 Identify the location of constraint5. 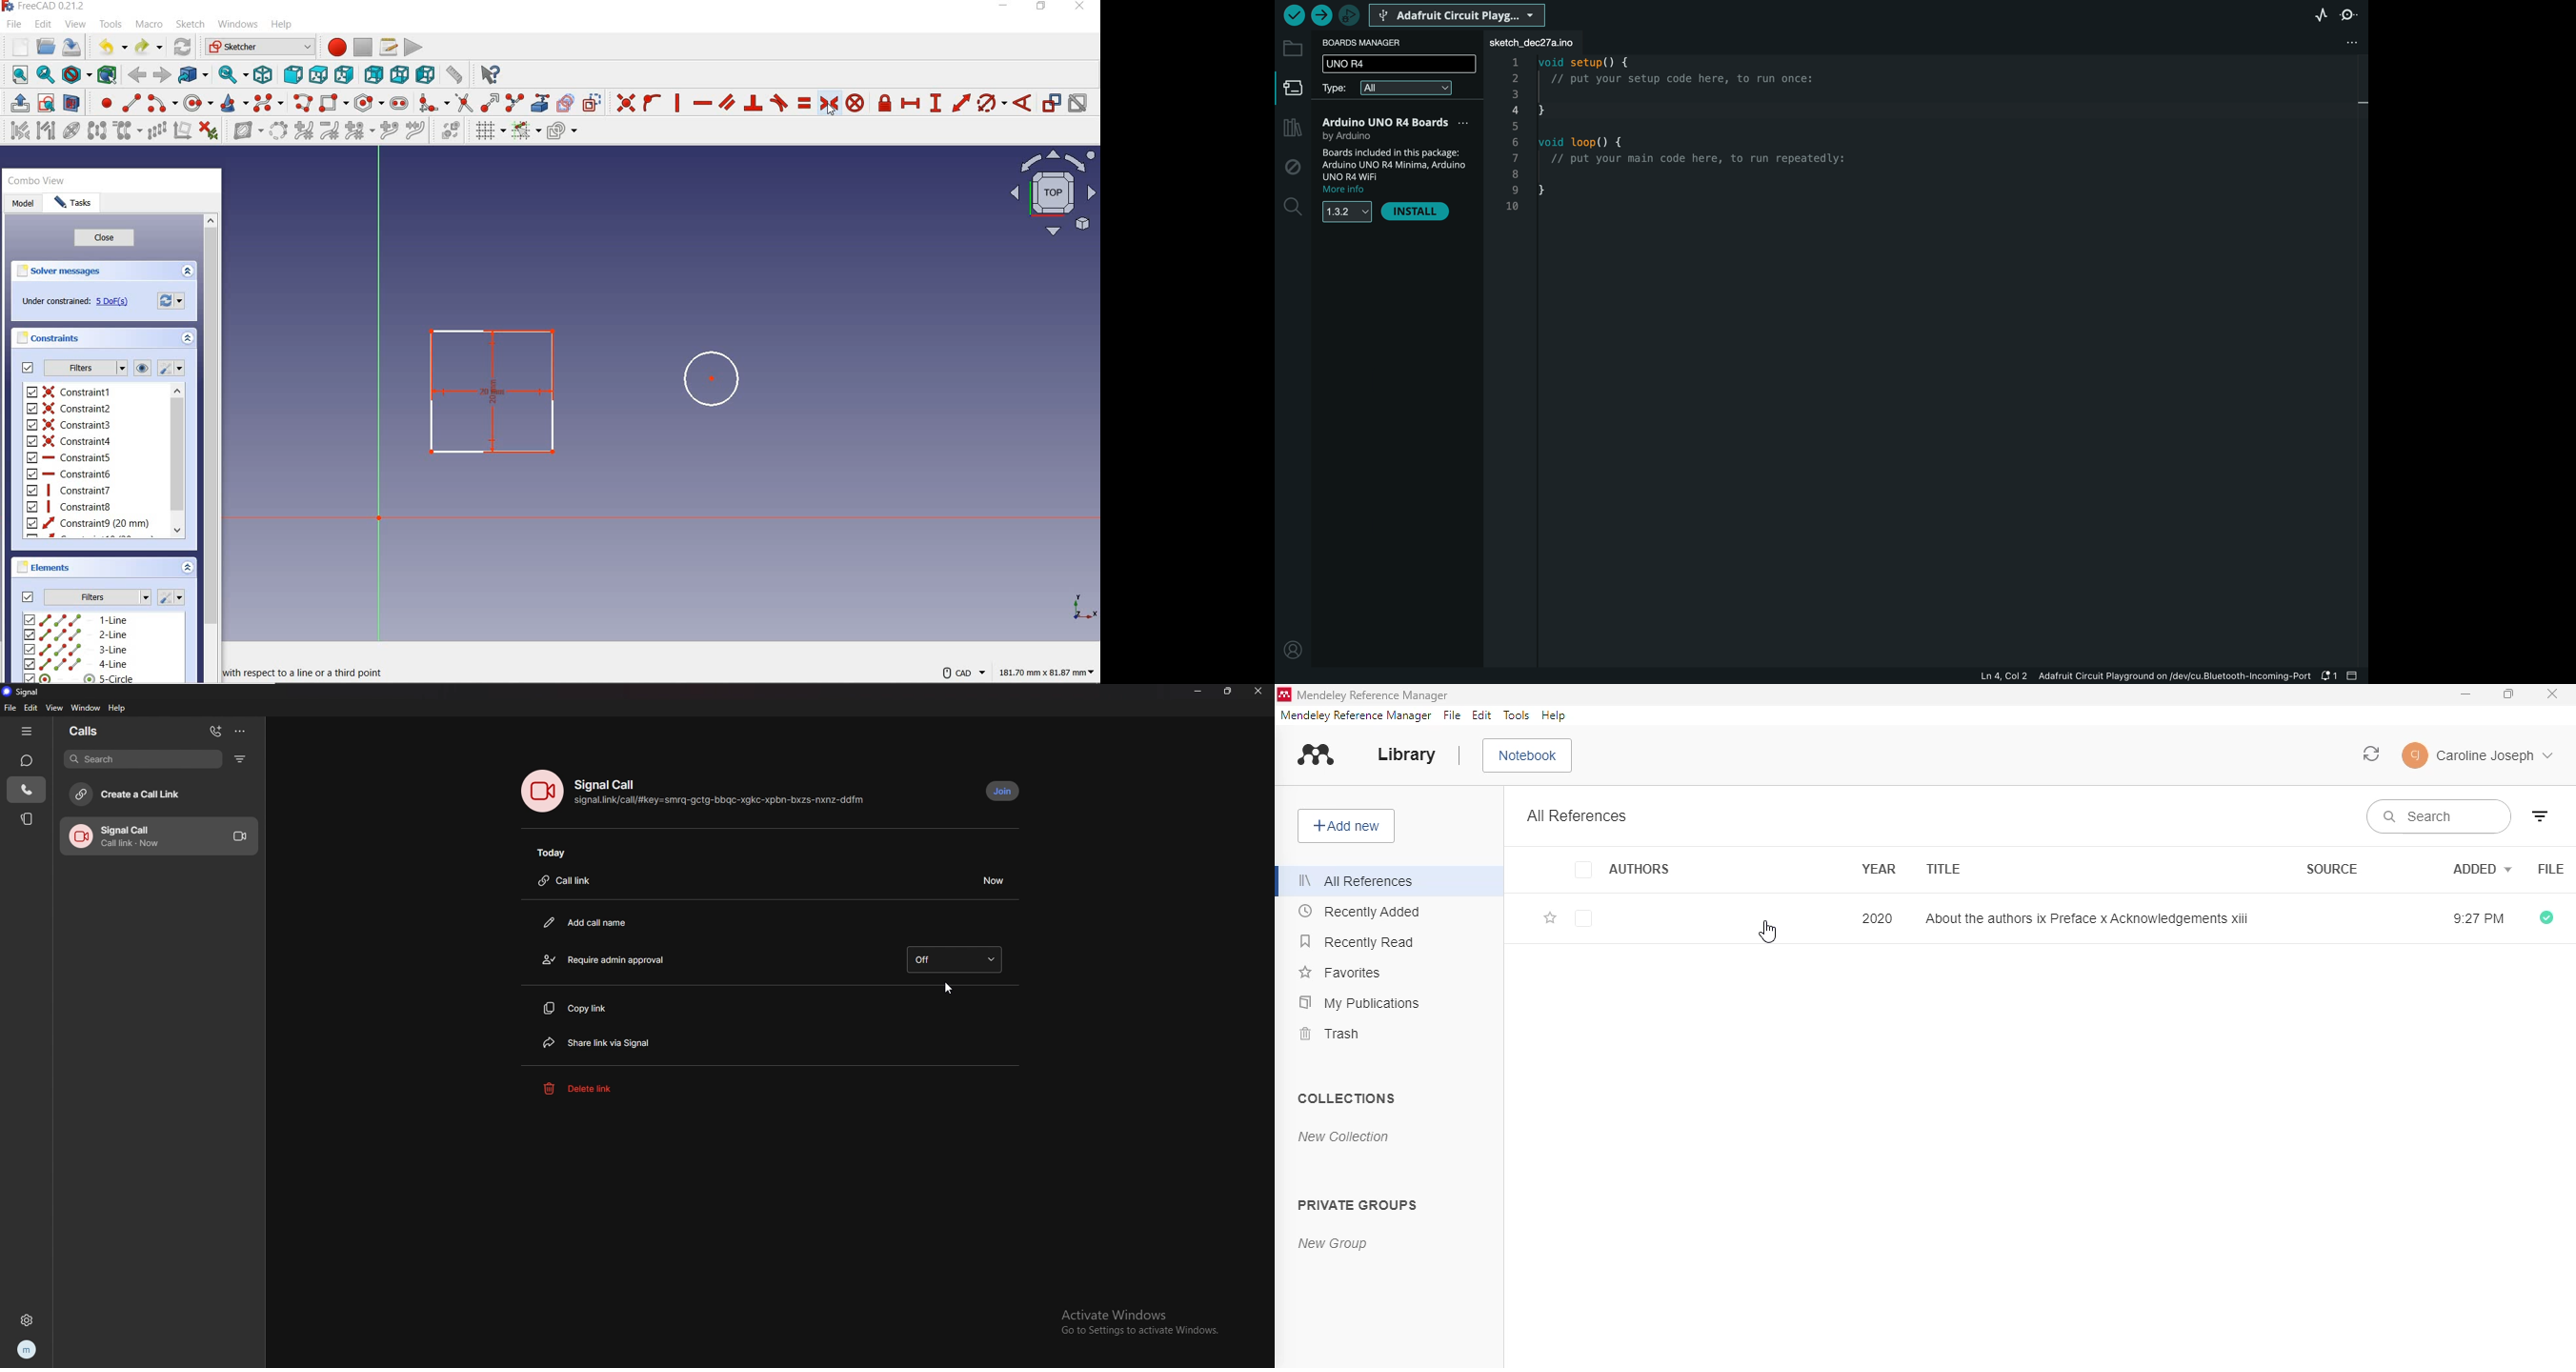
(69, 457).